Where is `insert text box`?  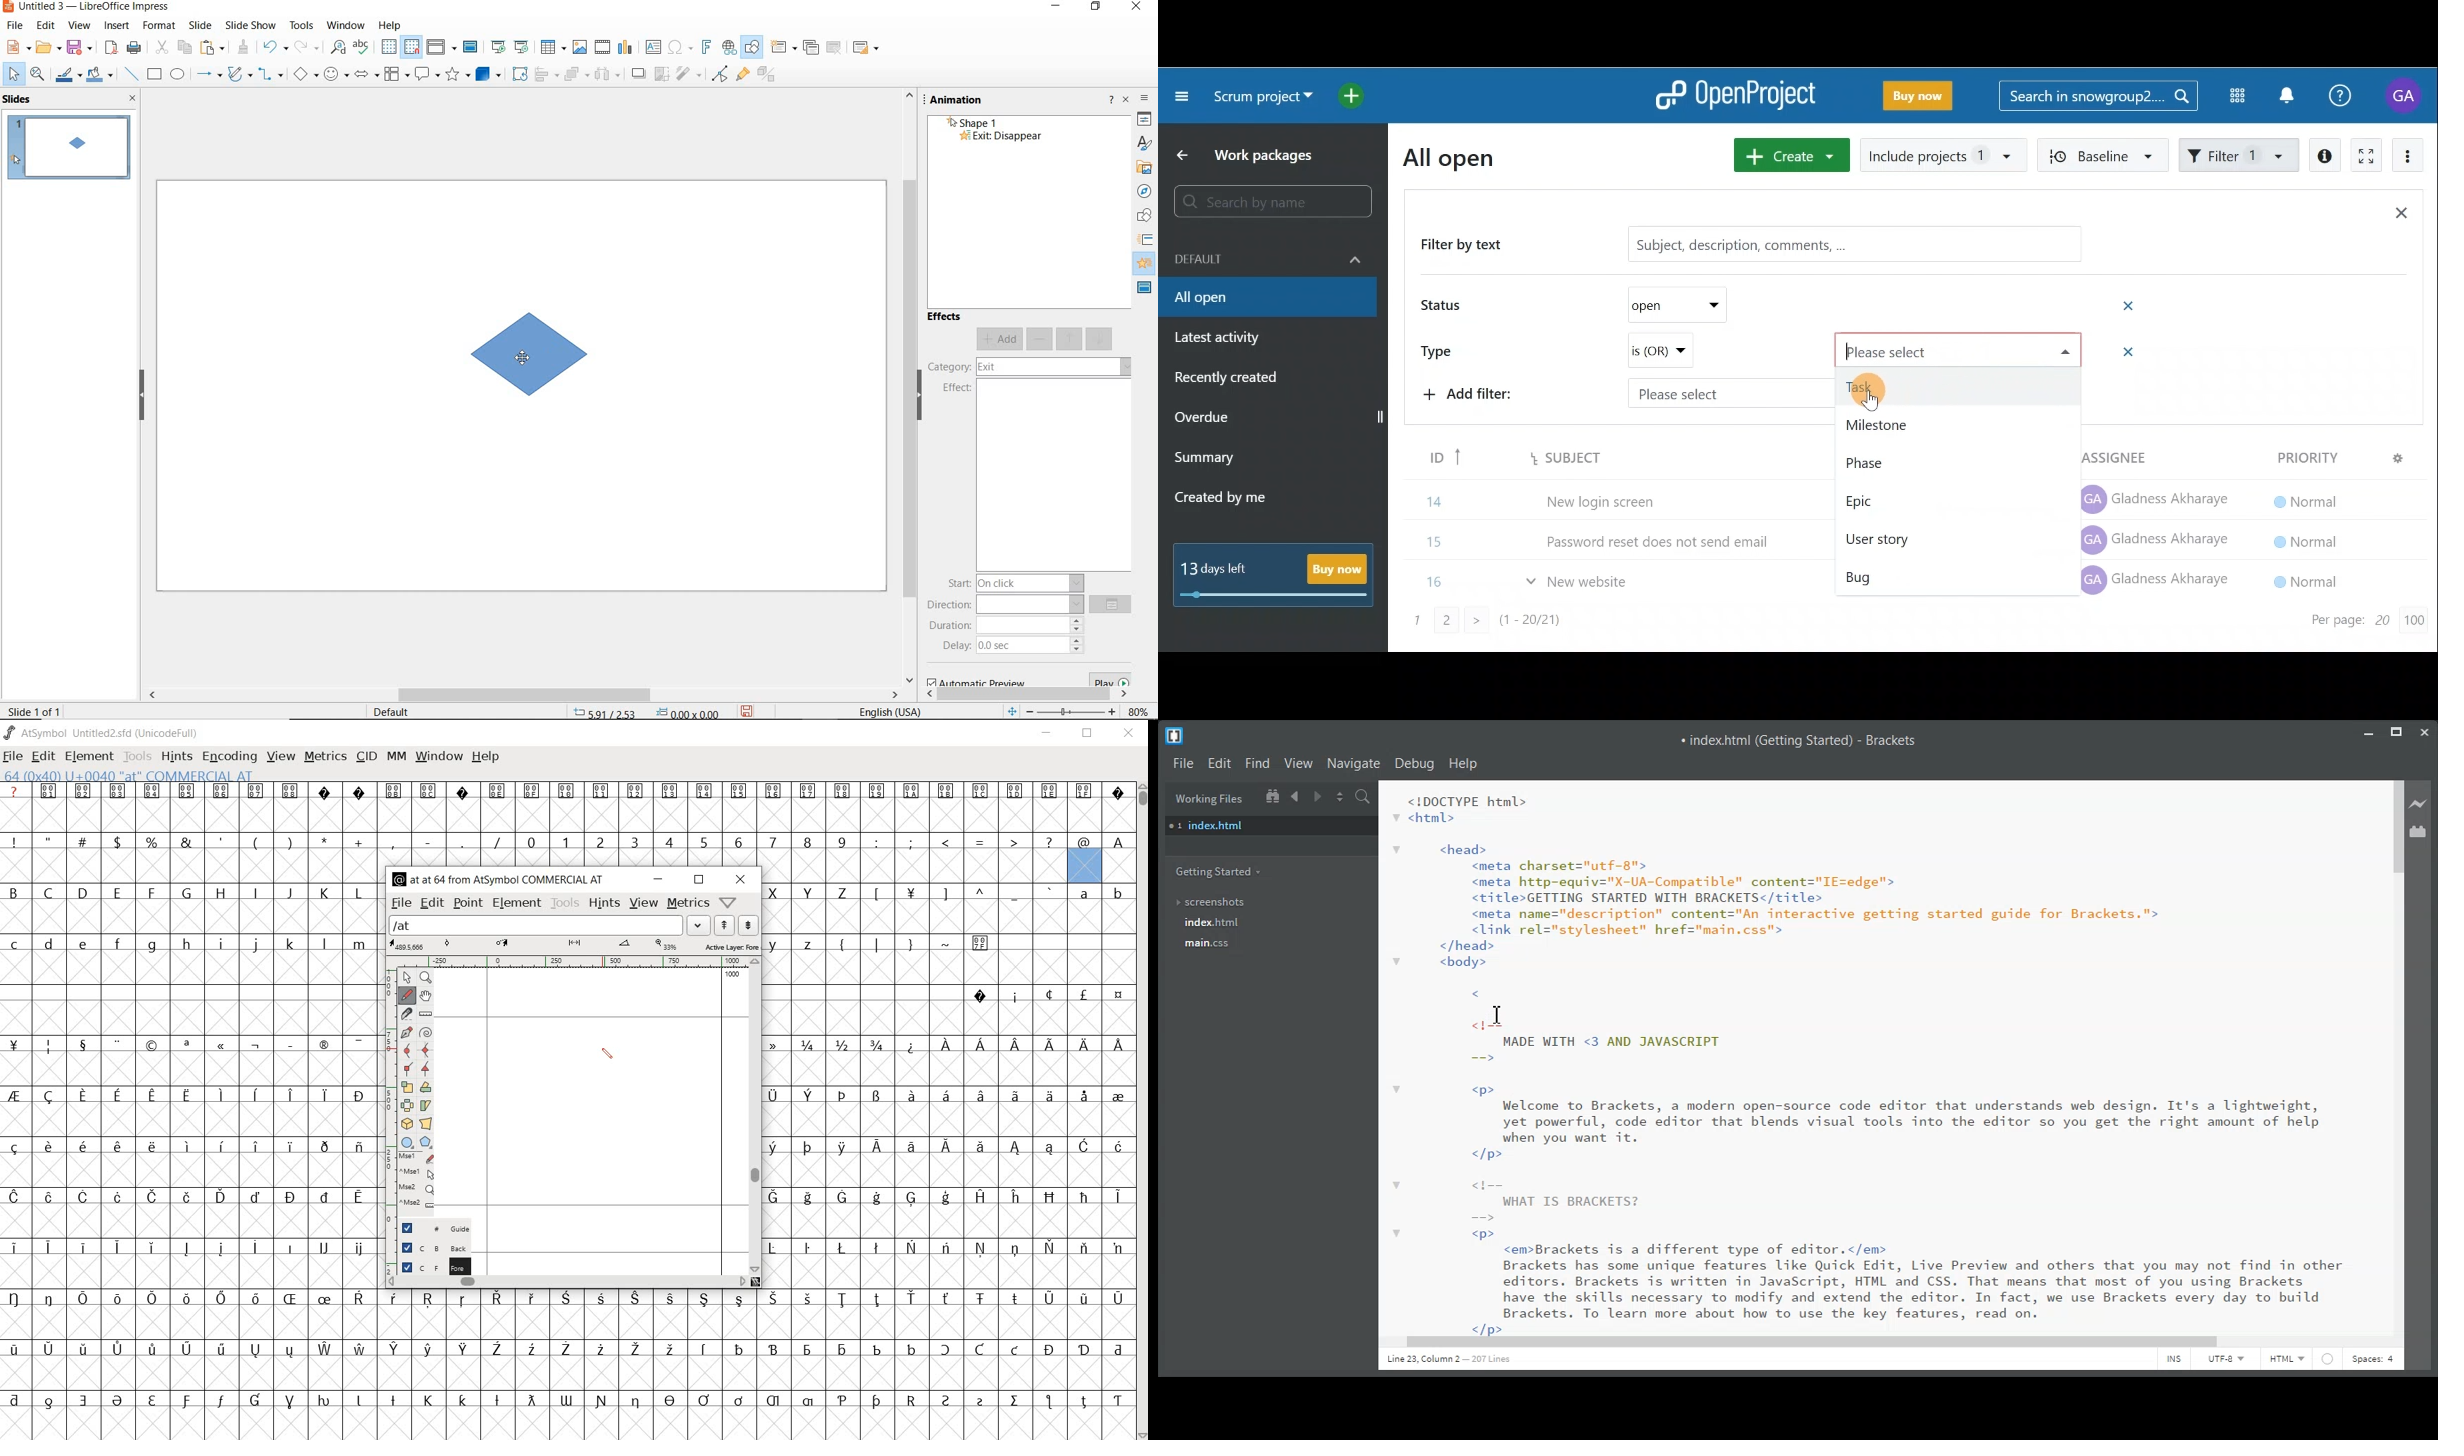 insert text box is located at coordinates (653, 47).